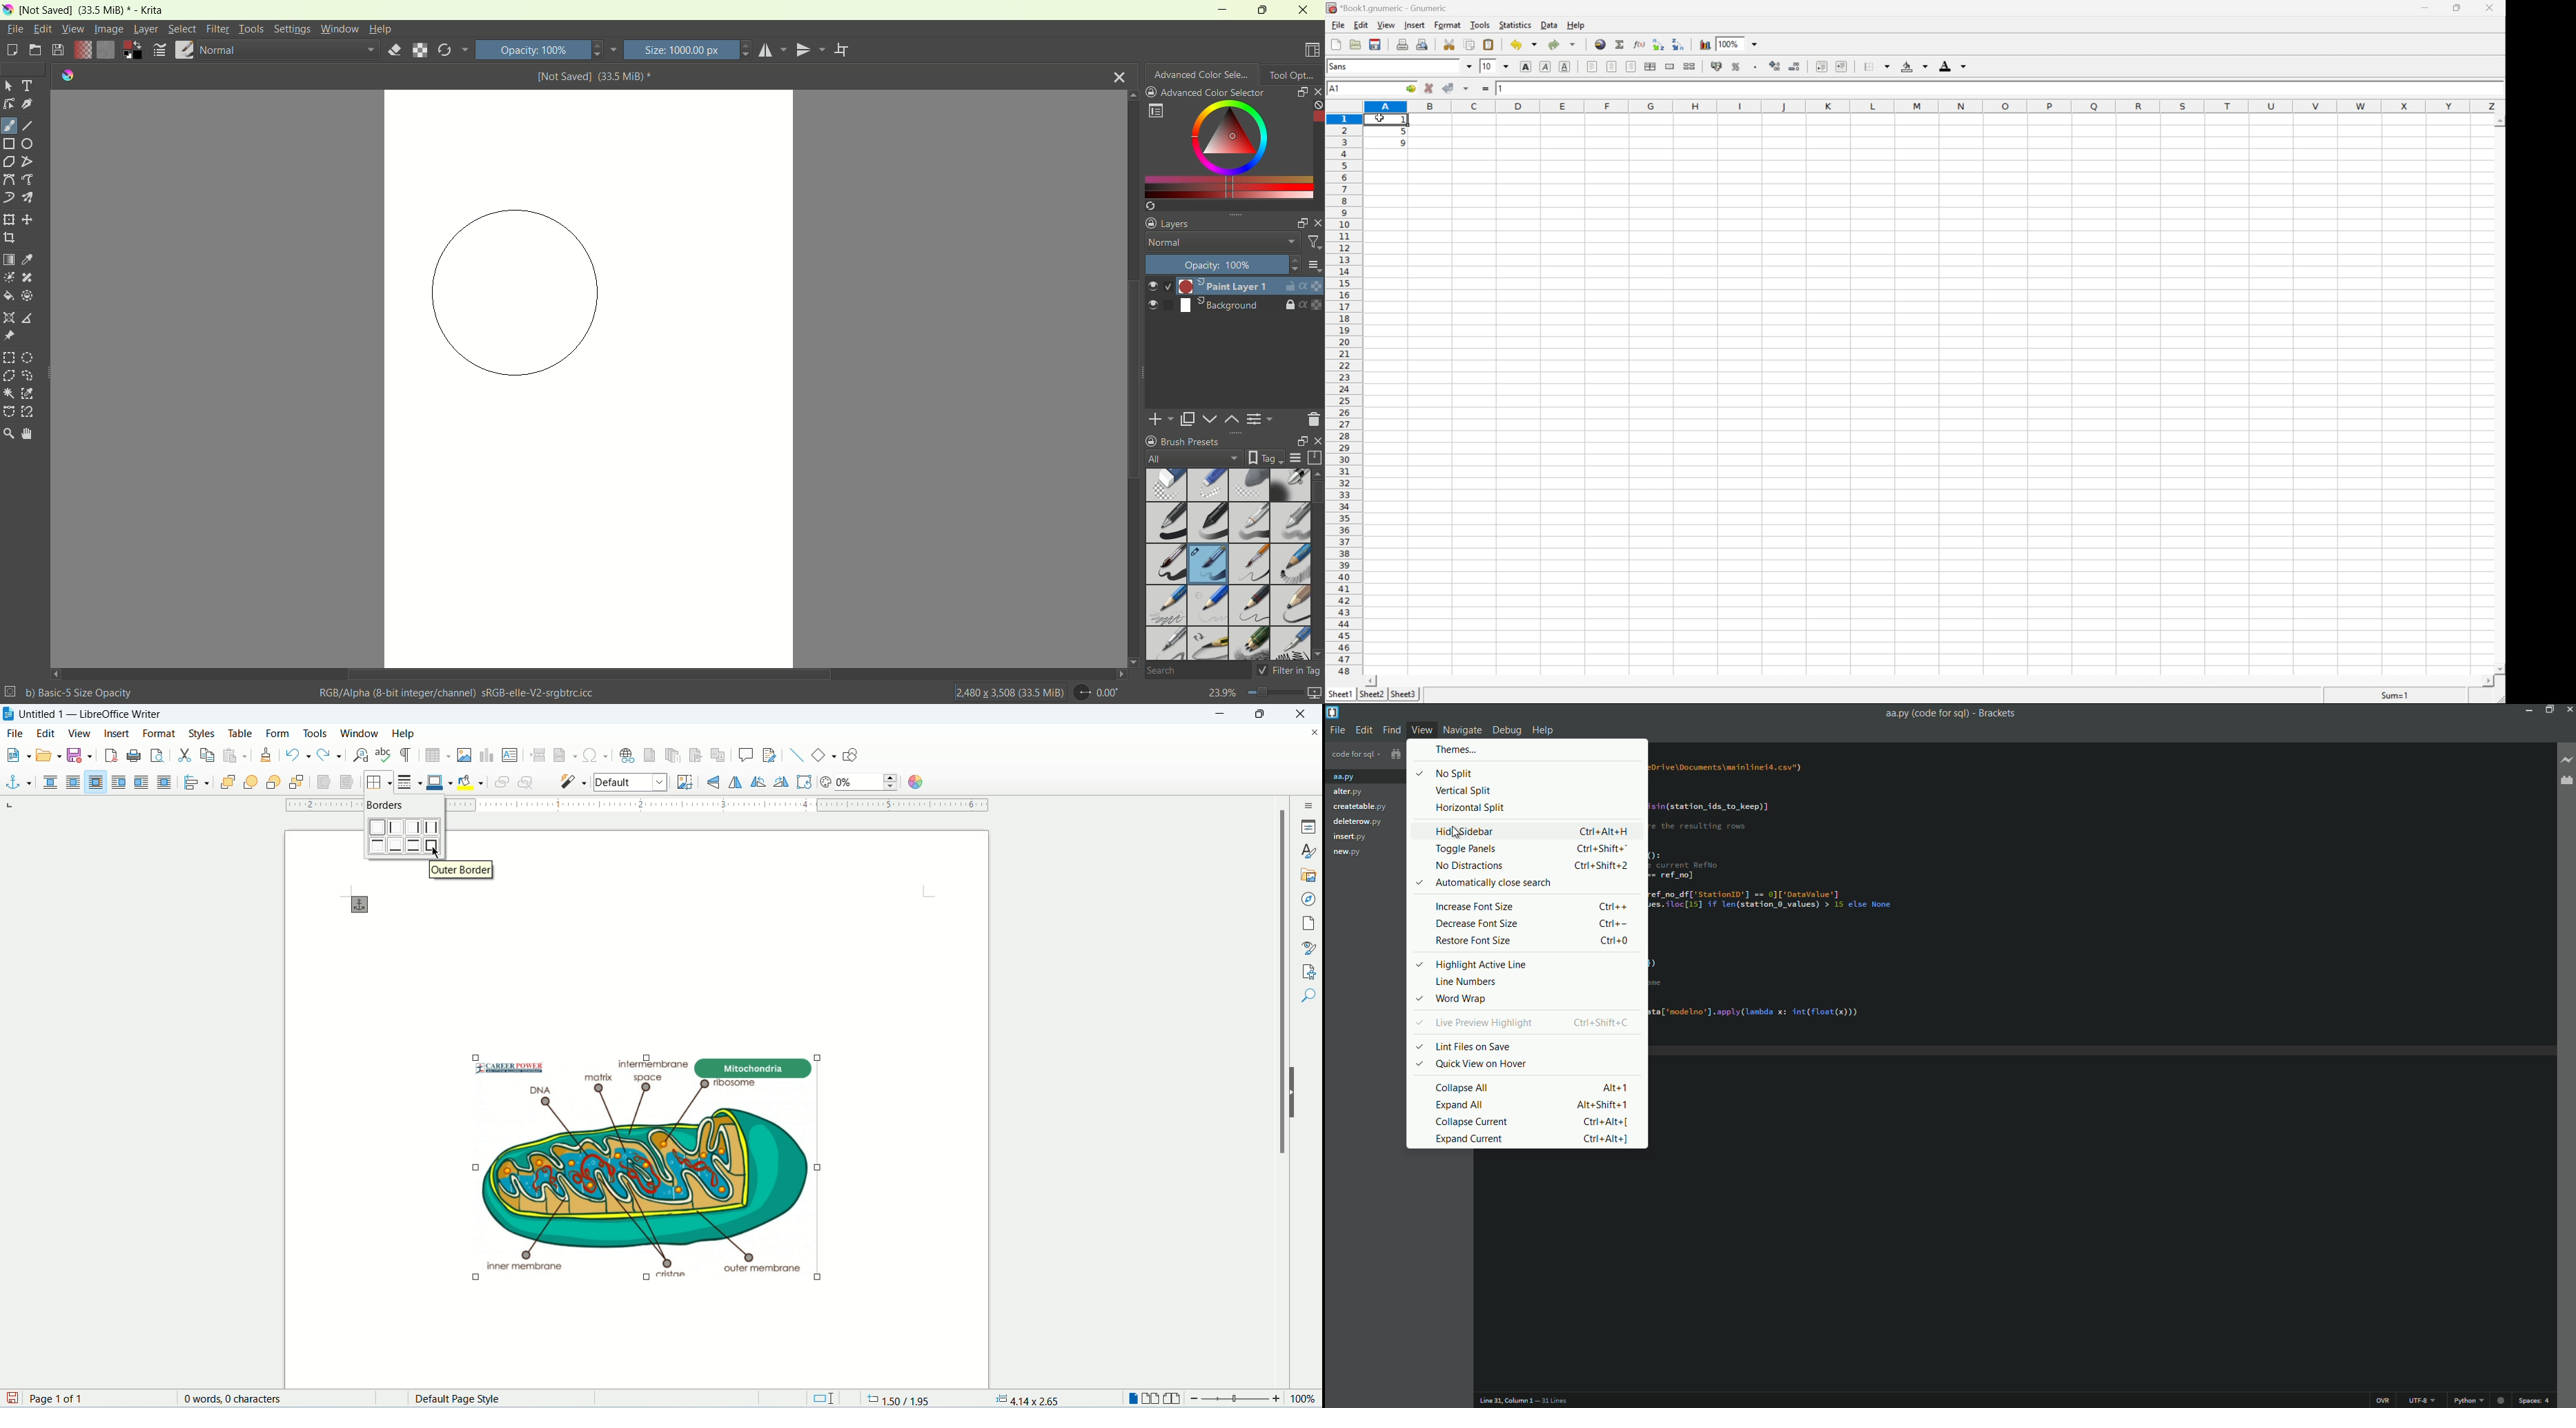  Describe the element at coordinates (1469, 44) in the screenshot. I see `copy` at that location.